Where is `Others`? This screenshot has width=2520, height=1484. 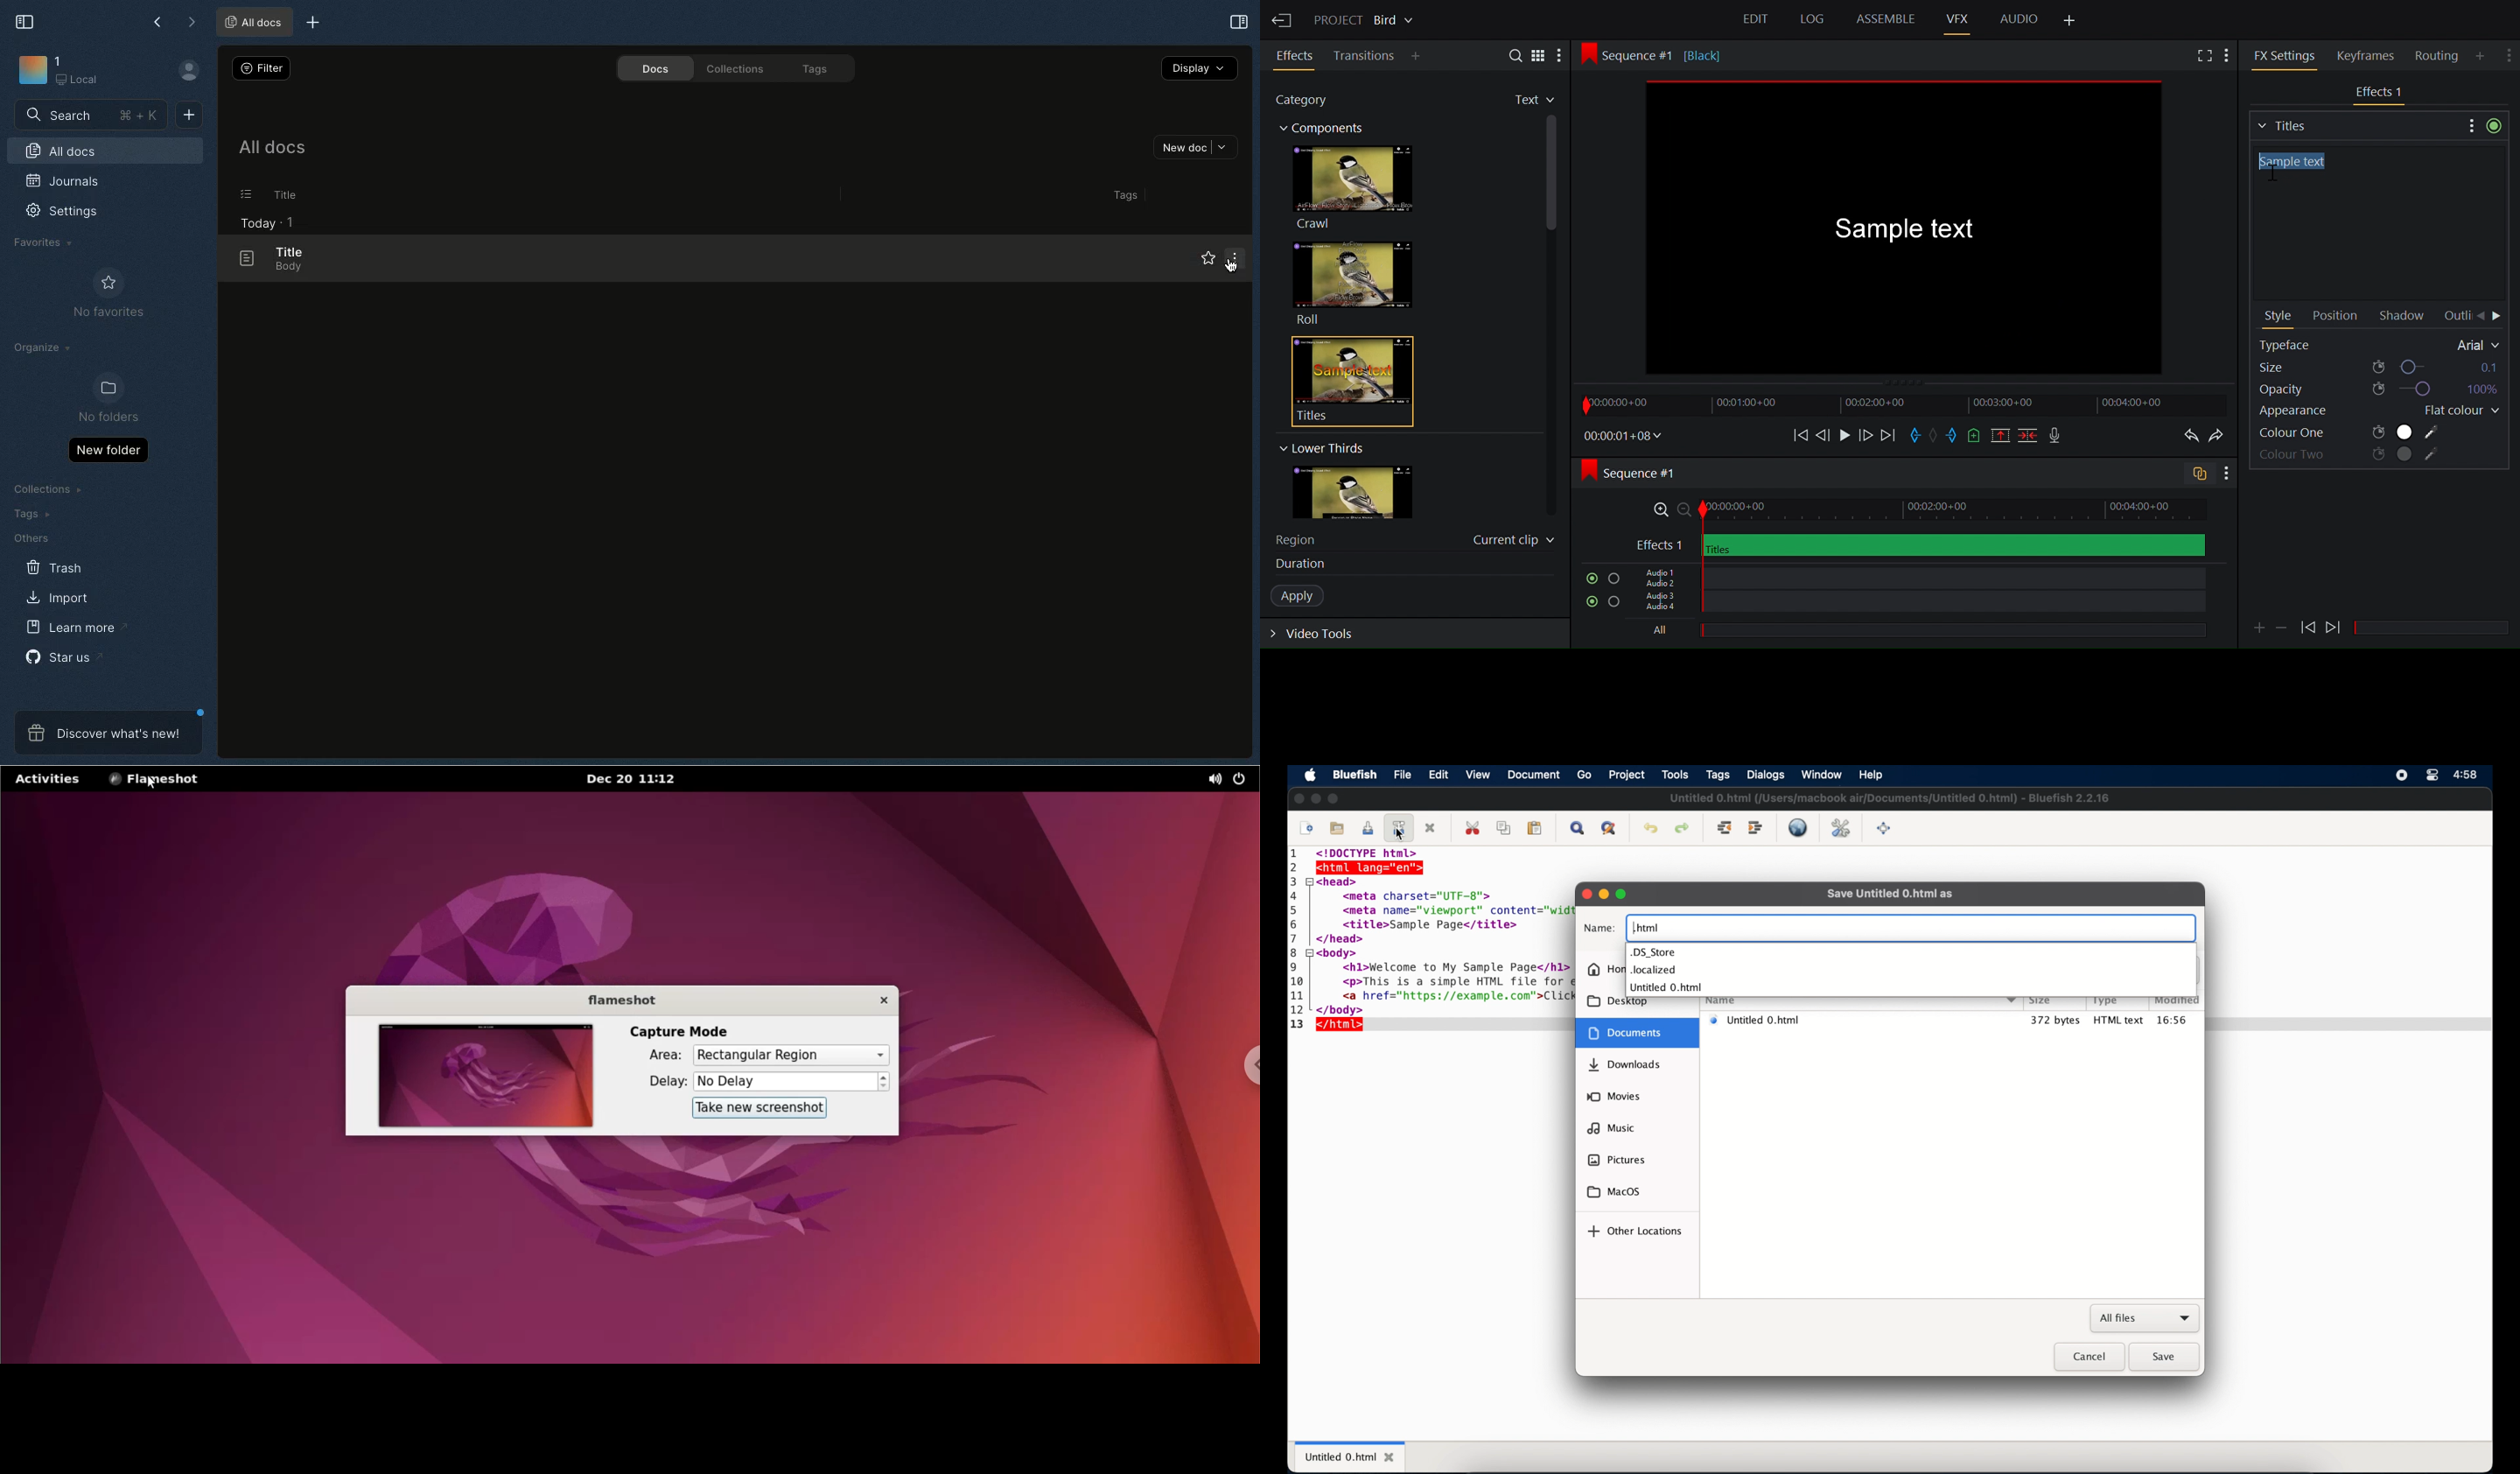 Others is located at coordinates (31, 538).